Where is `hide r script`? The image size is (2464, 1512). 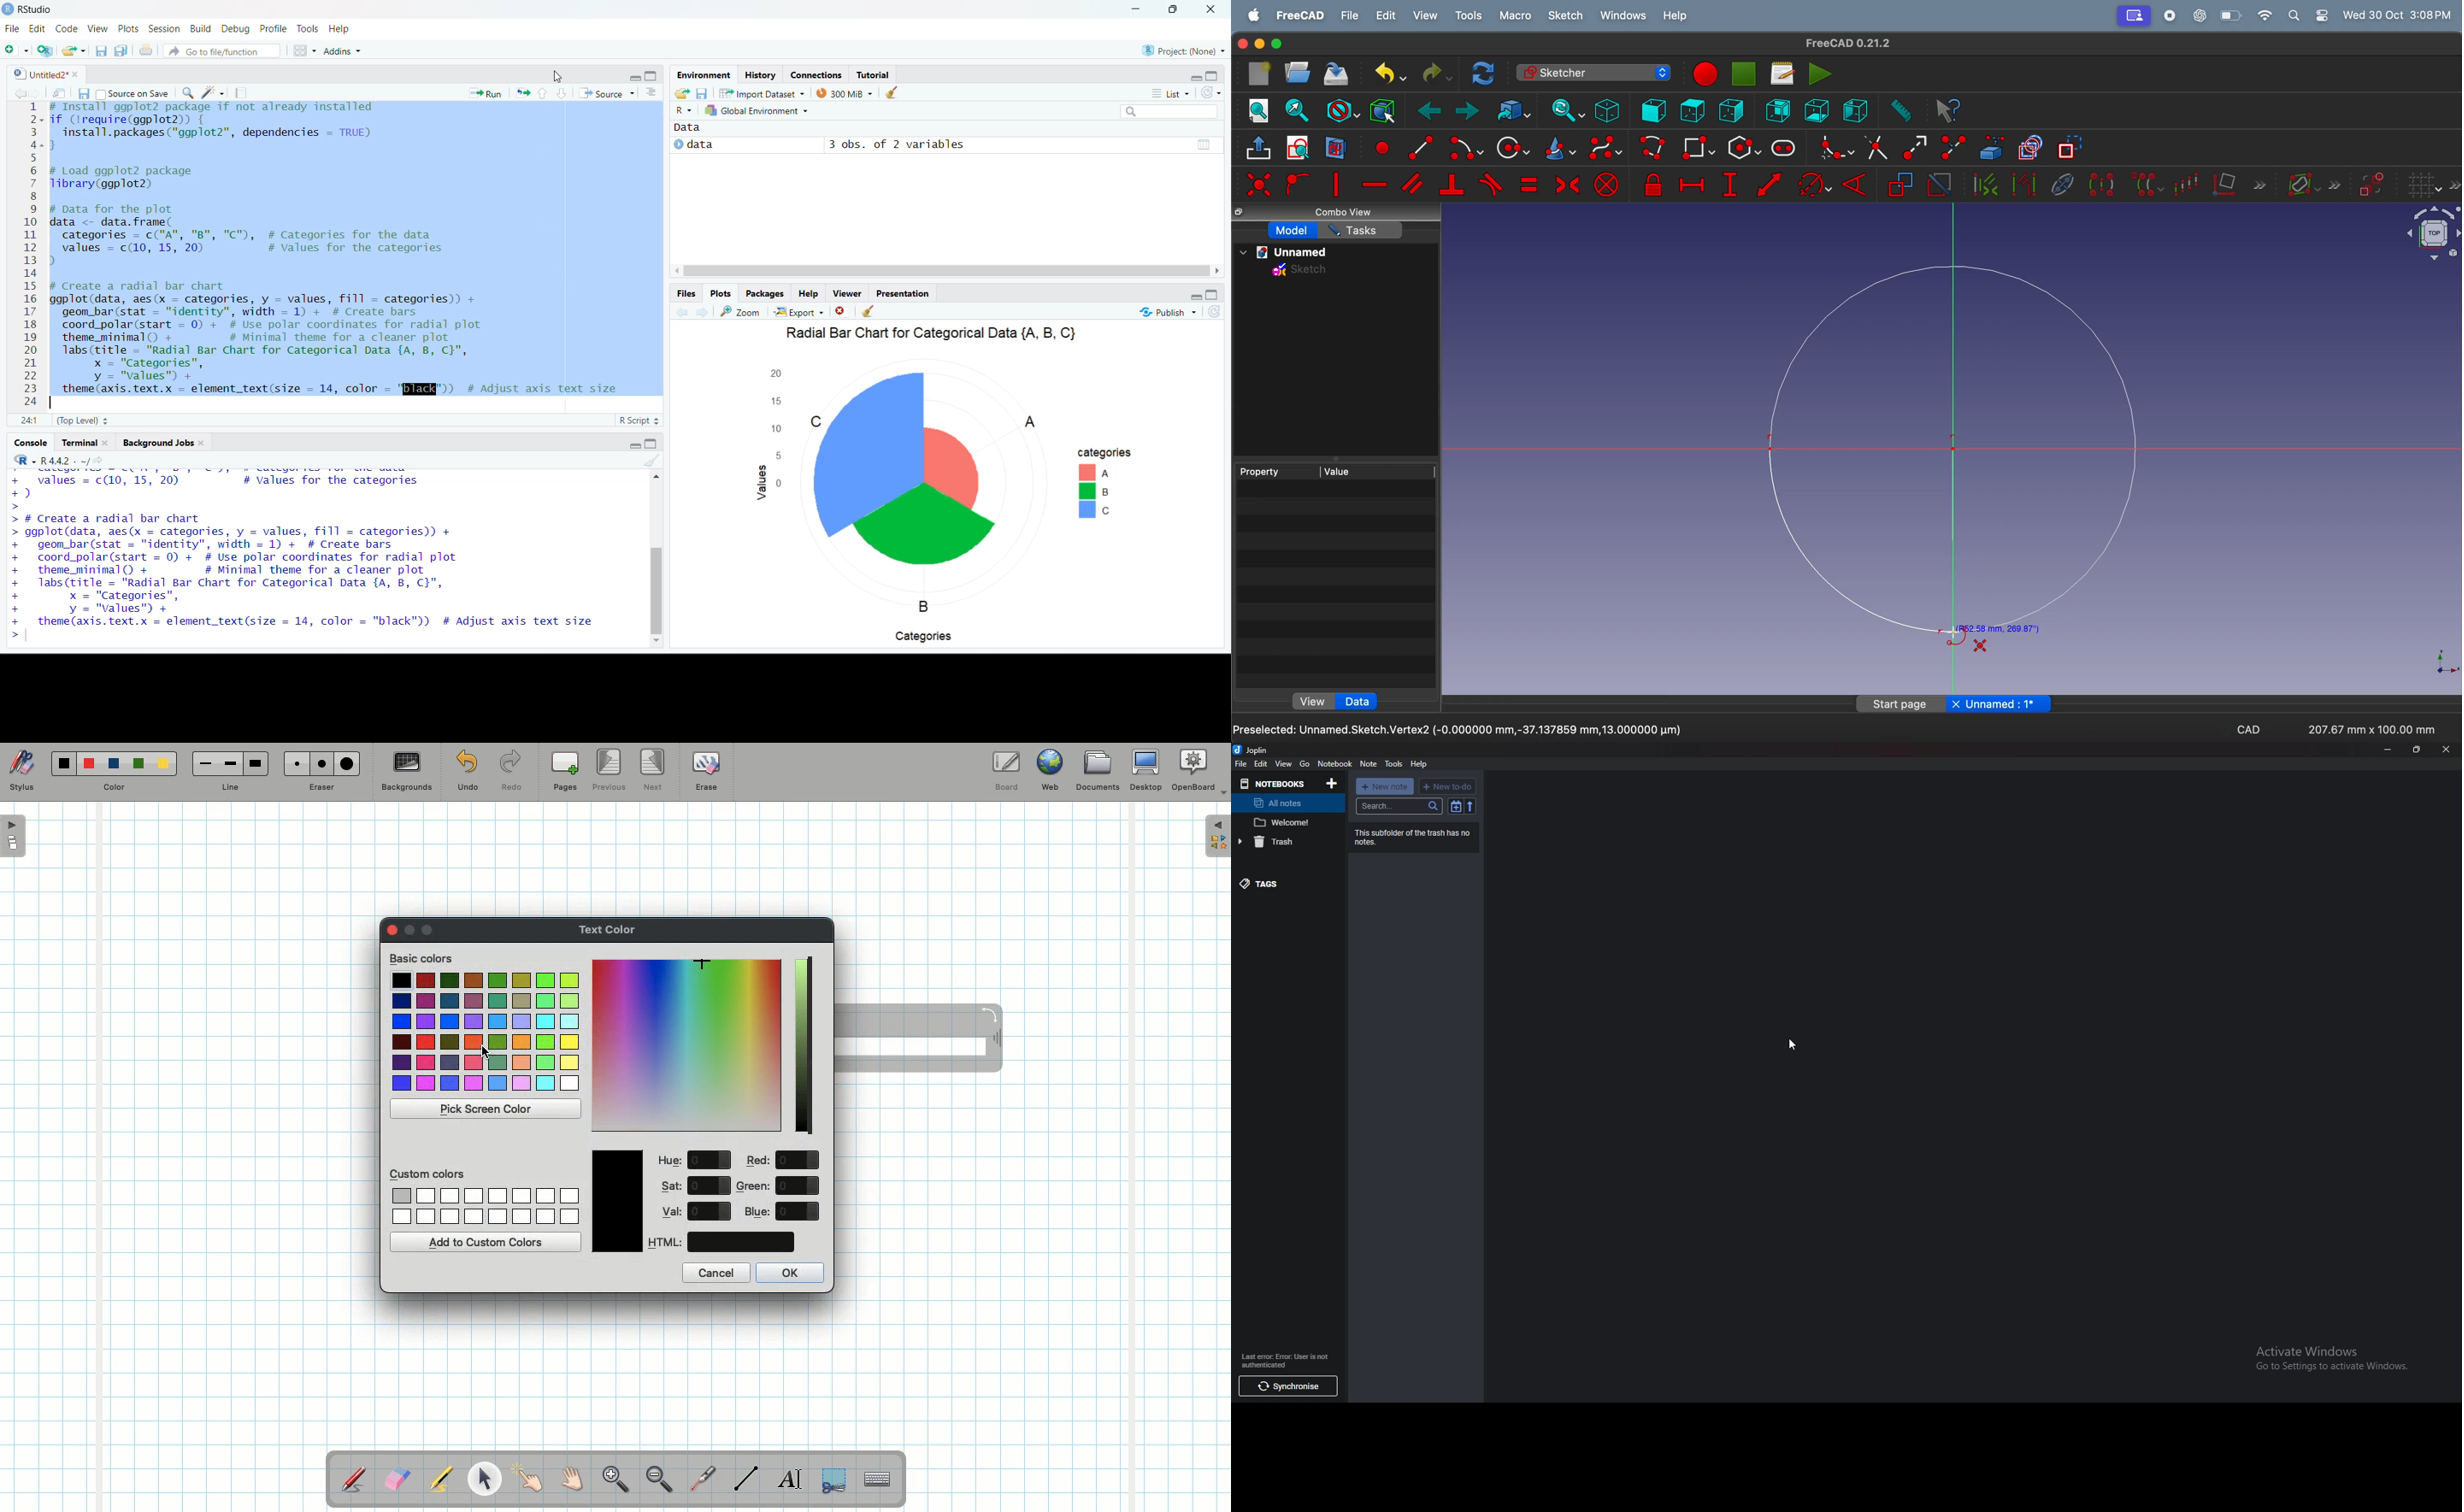
hide r script is located at coordinates (630, 78).